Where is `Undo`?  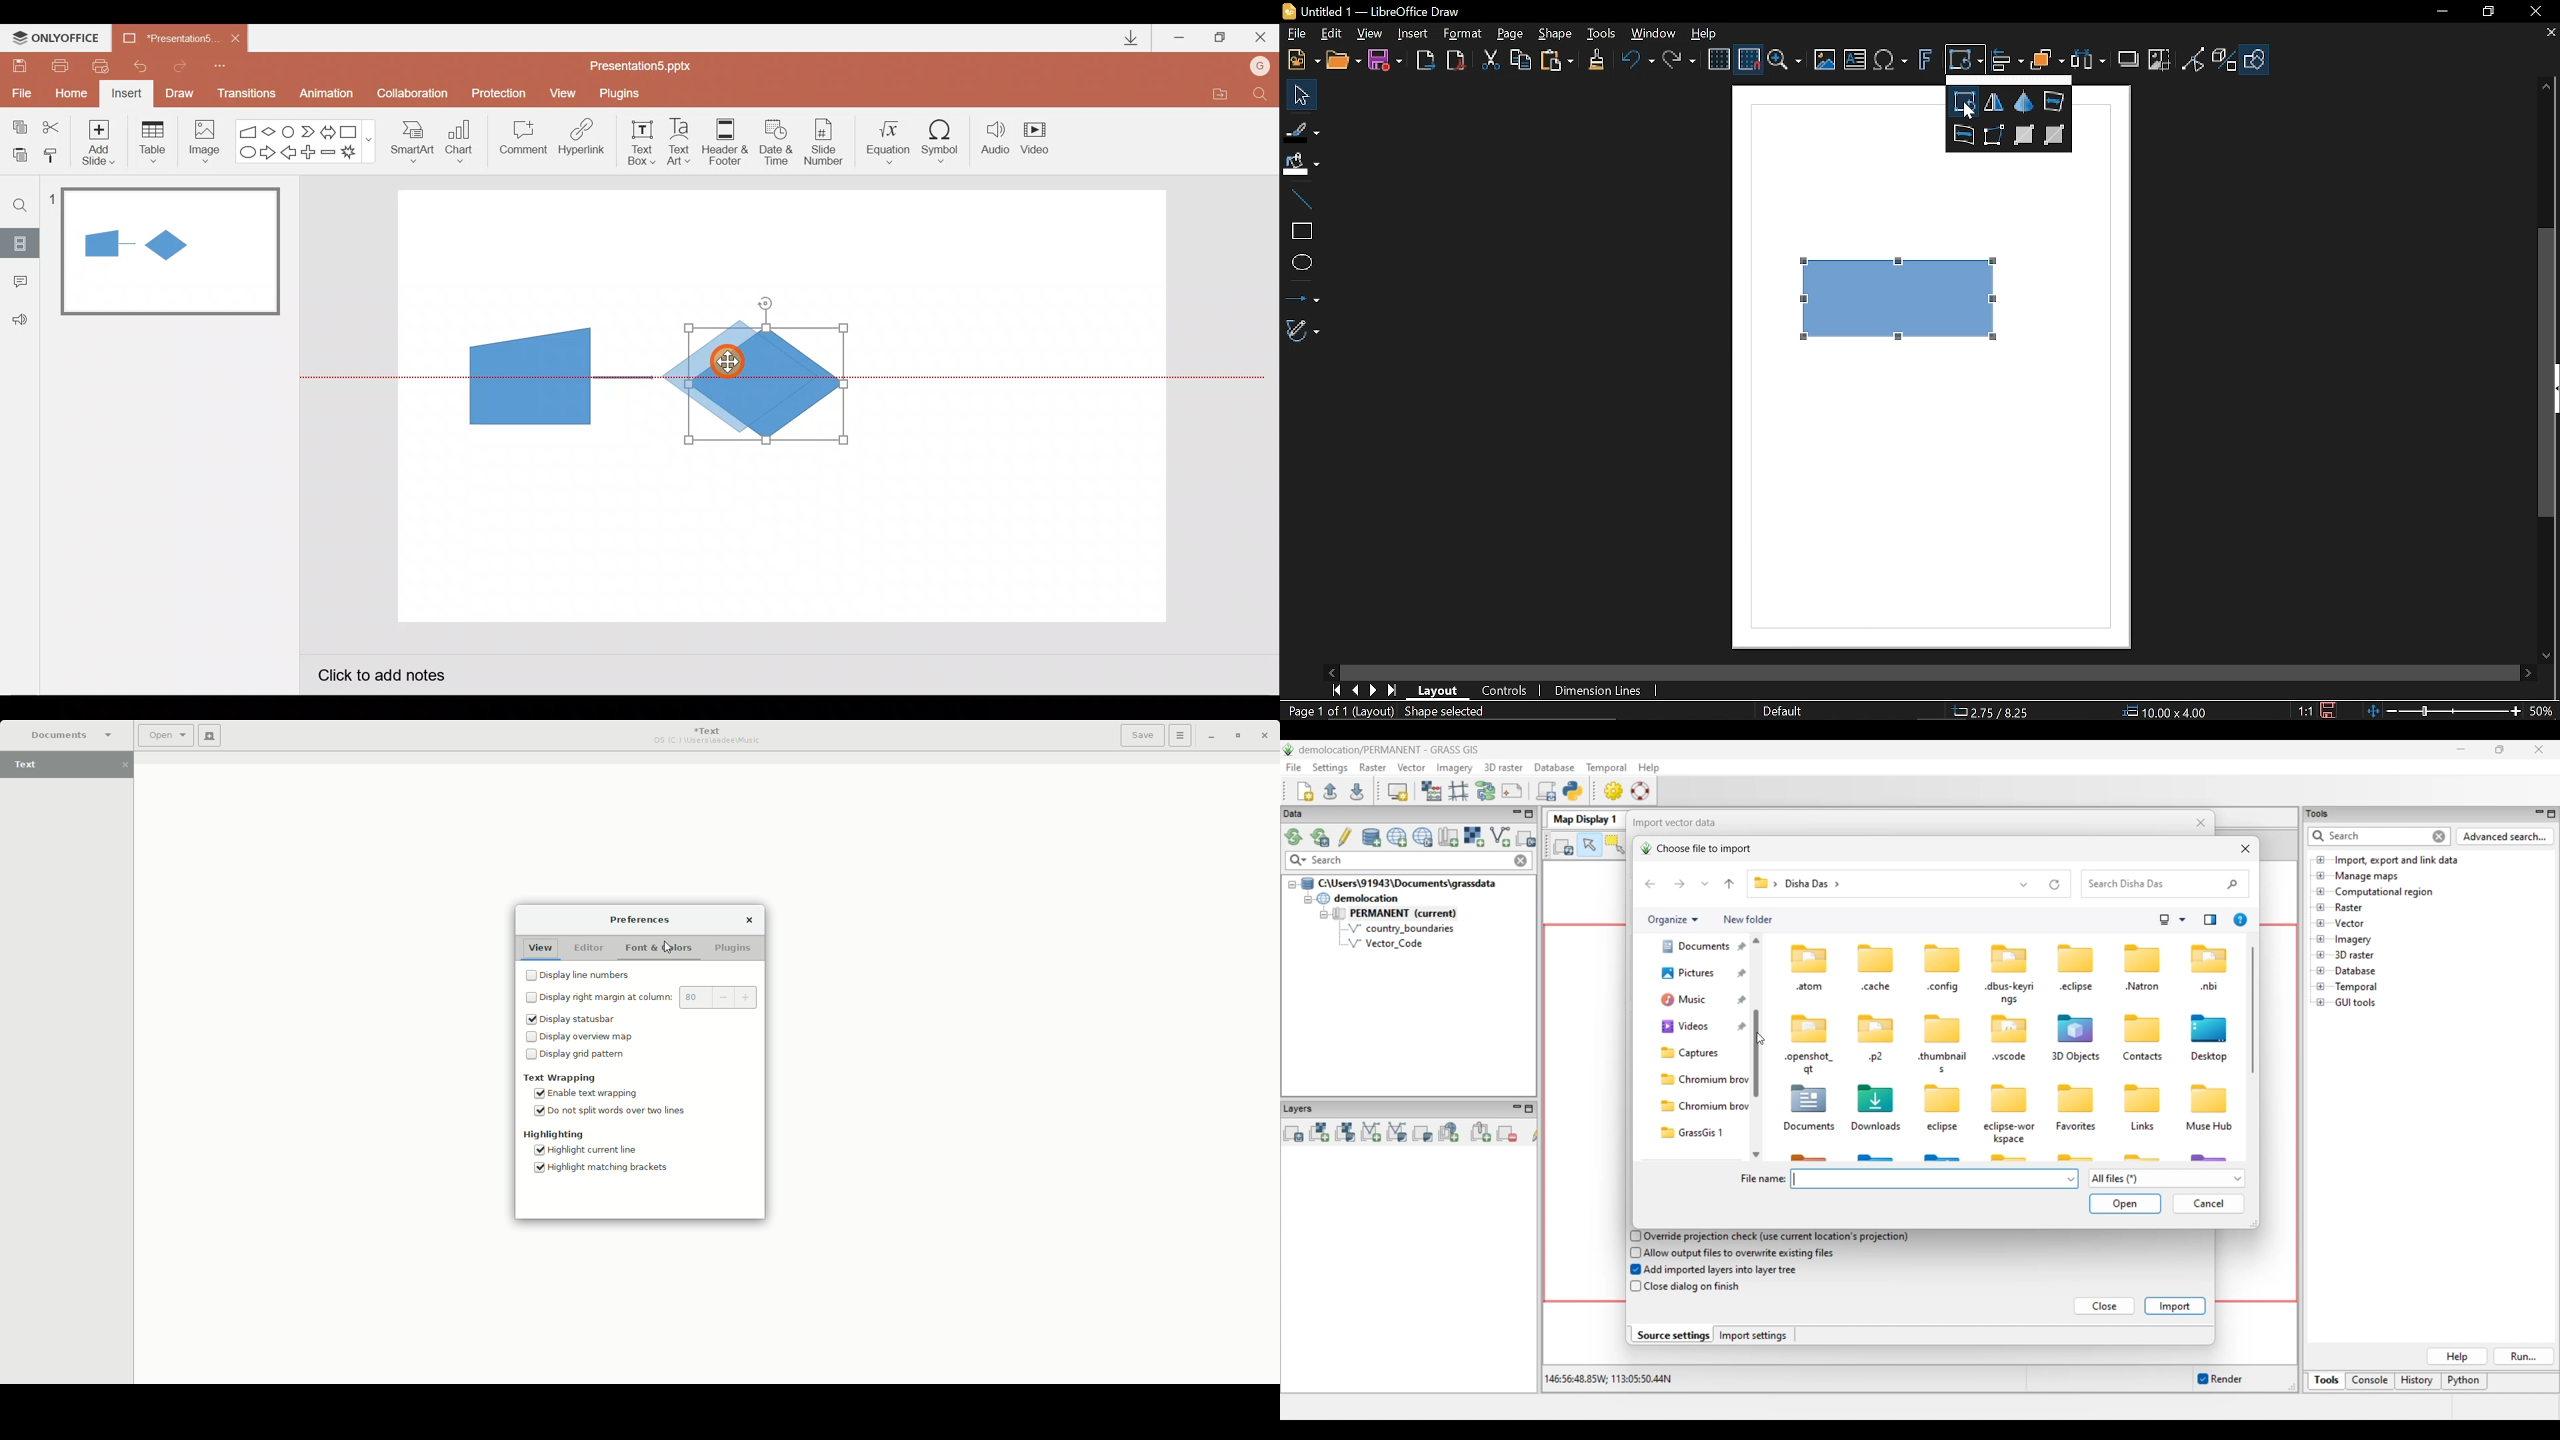 Undo is located at coordinates (143, 66).